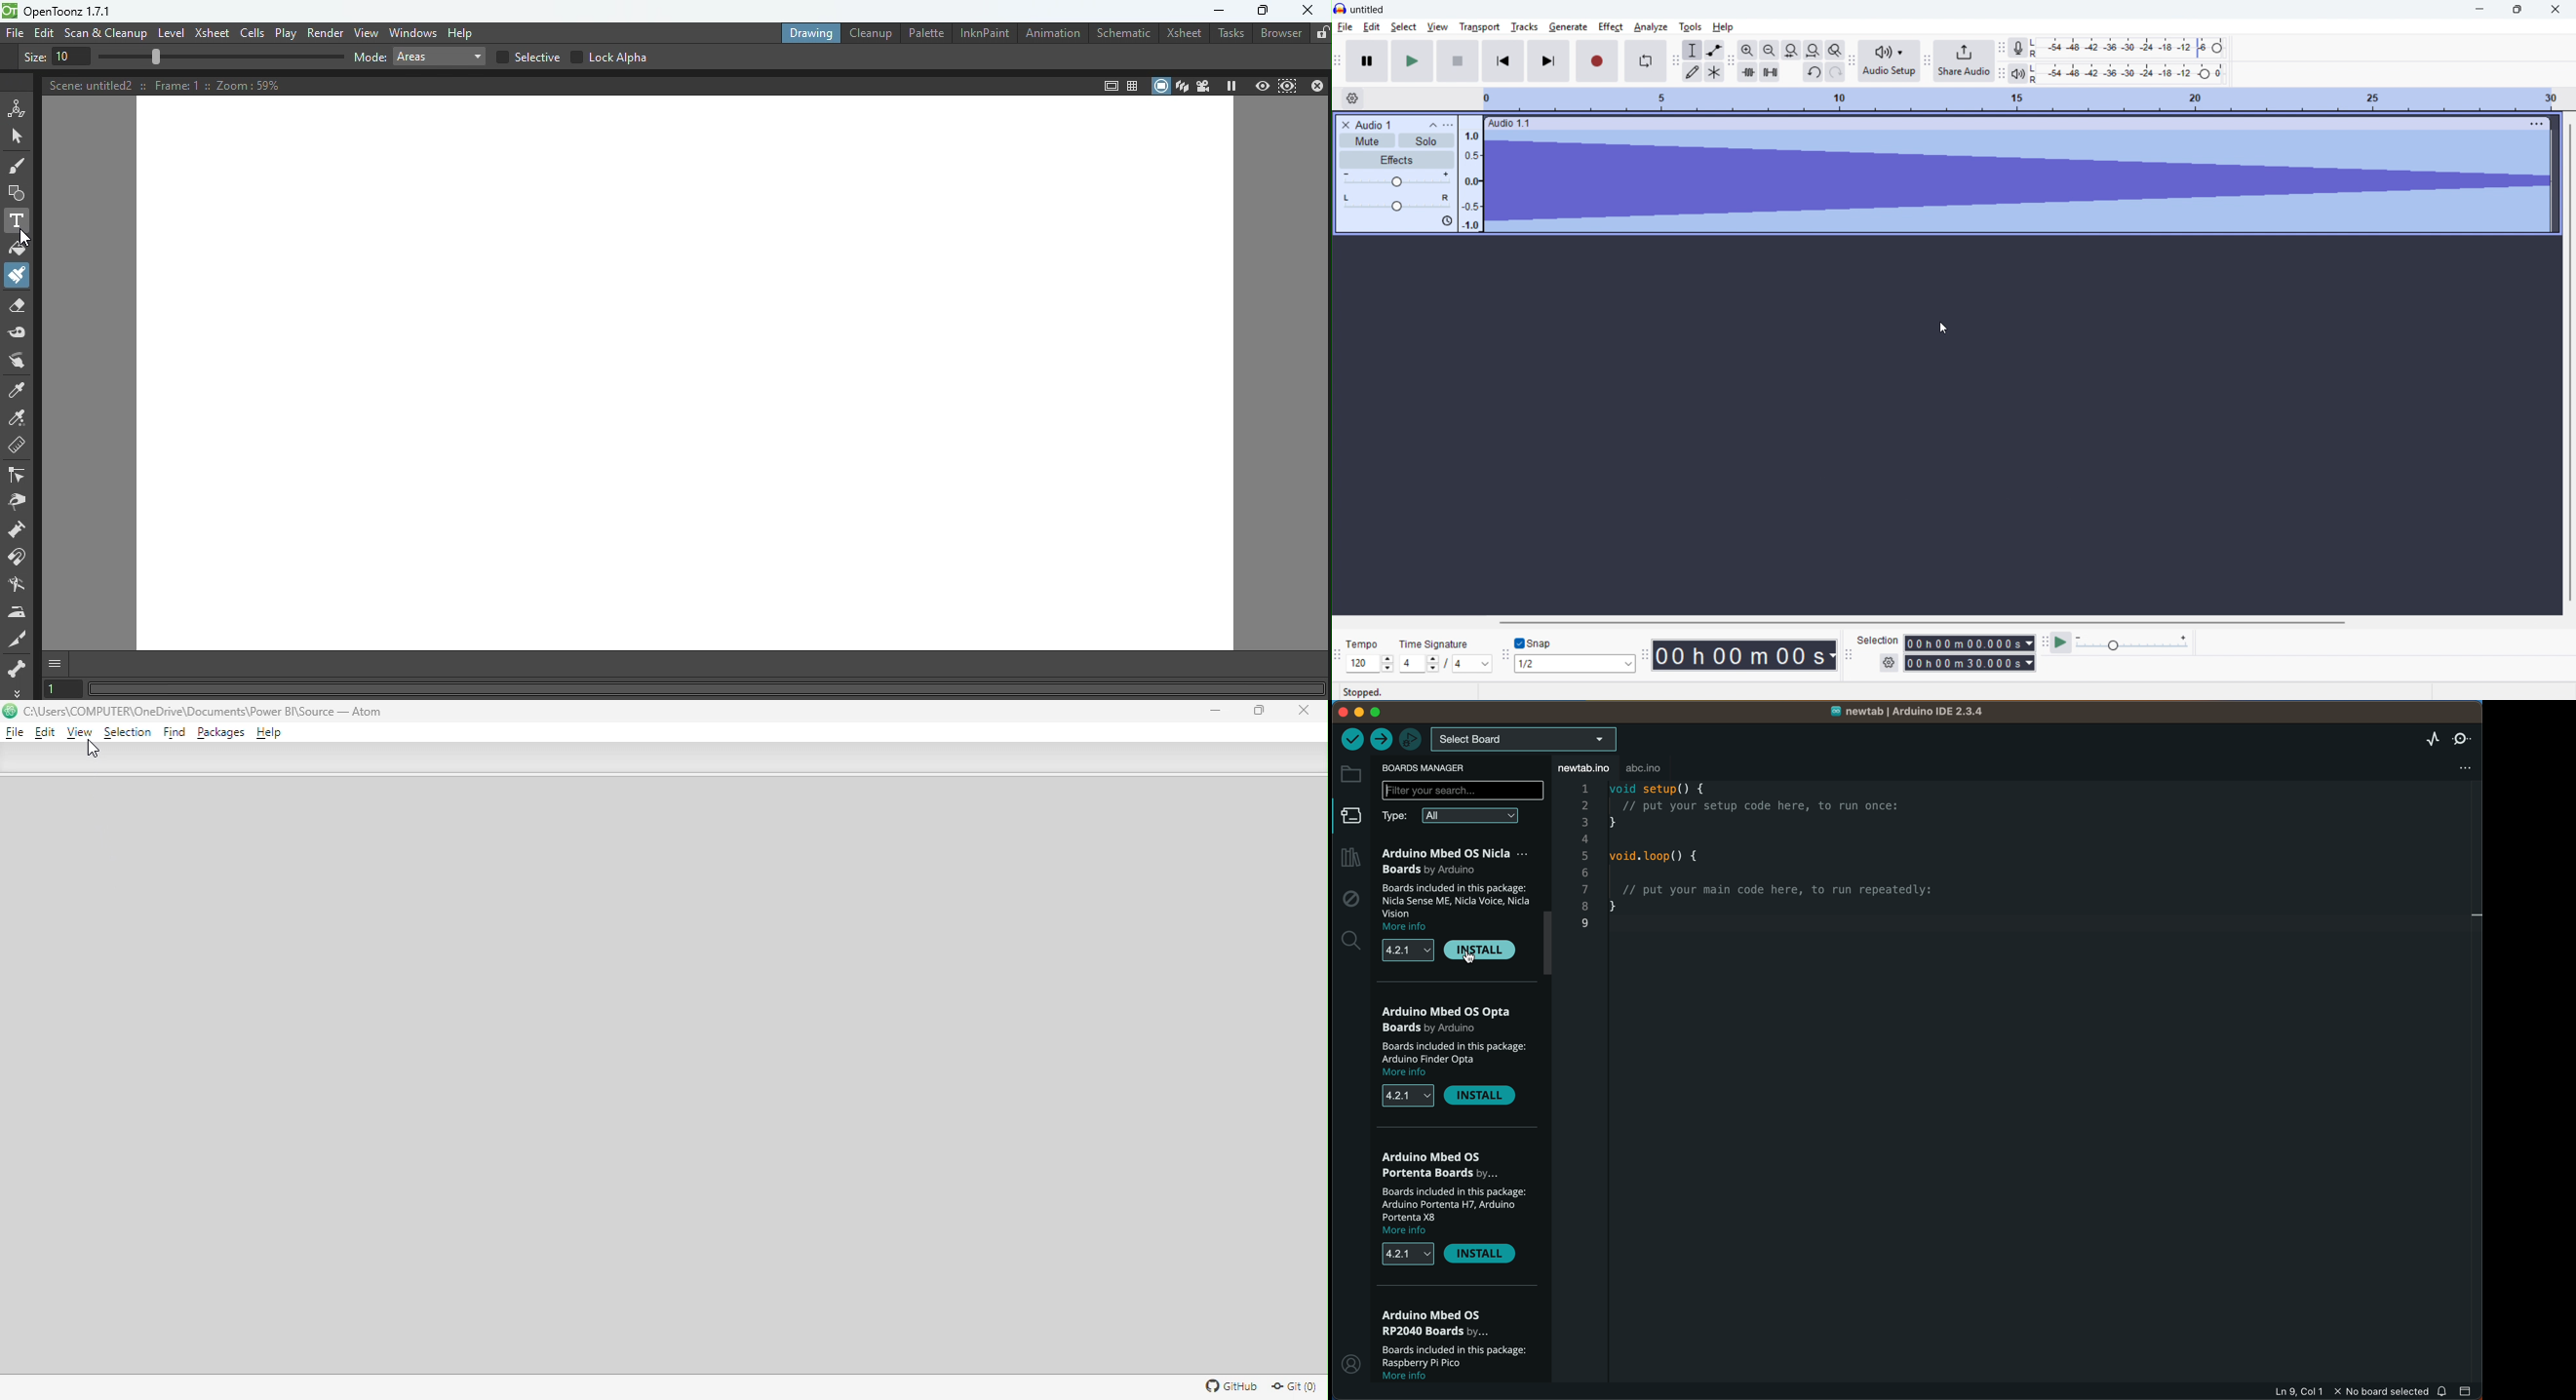 This screenshot has width=2576, height=1400. What do you see at coordinates (1691, 27) in the screenshot?
I see ` Tools ` at bounding box center [1691, 27].